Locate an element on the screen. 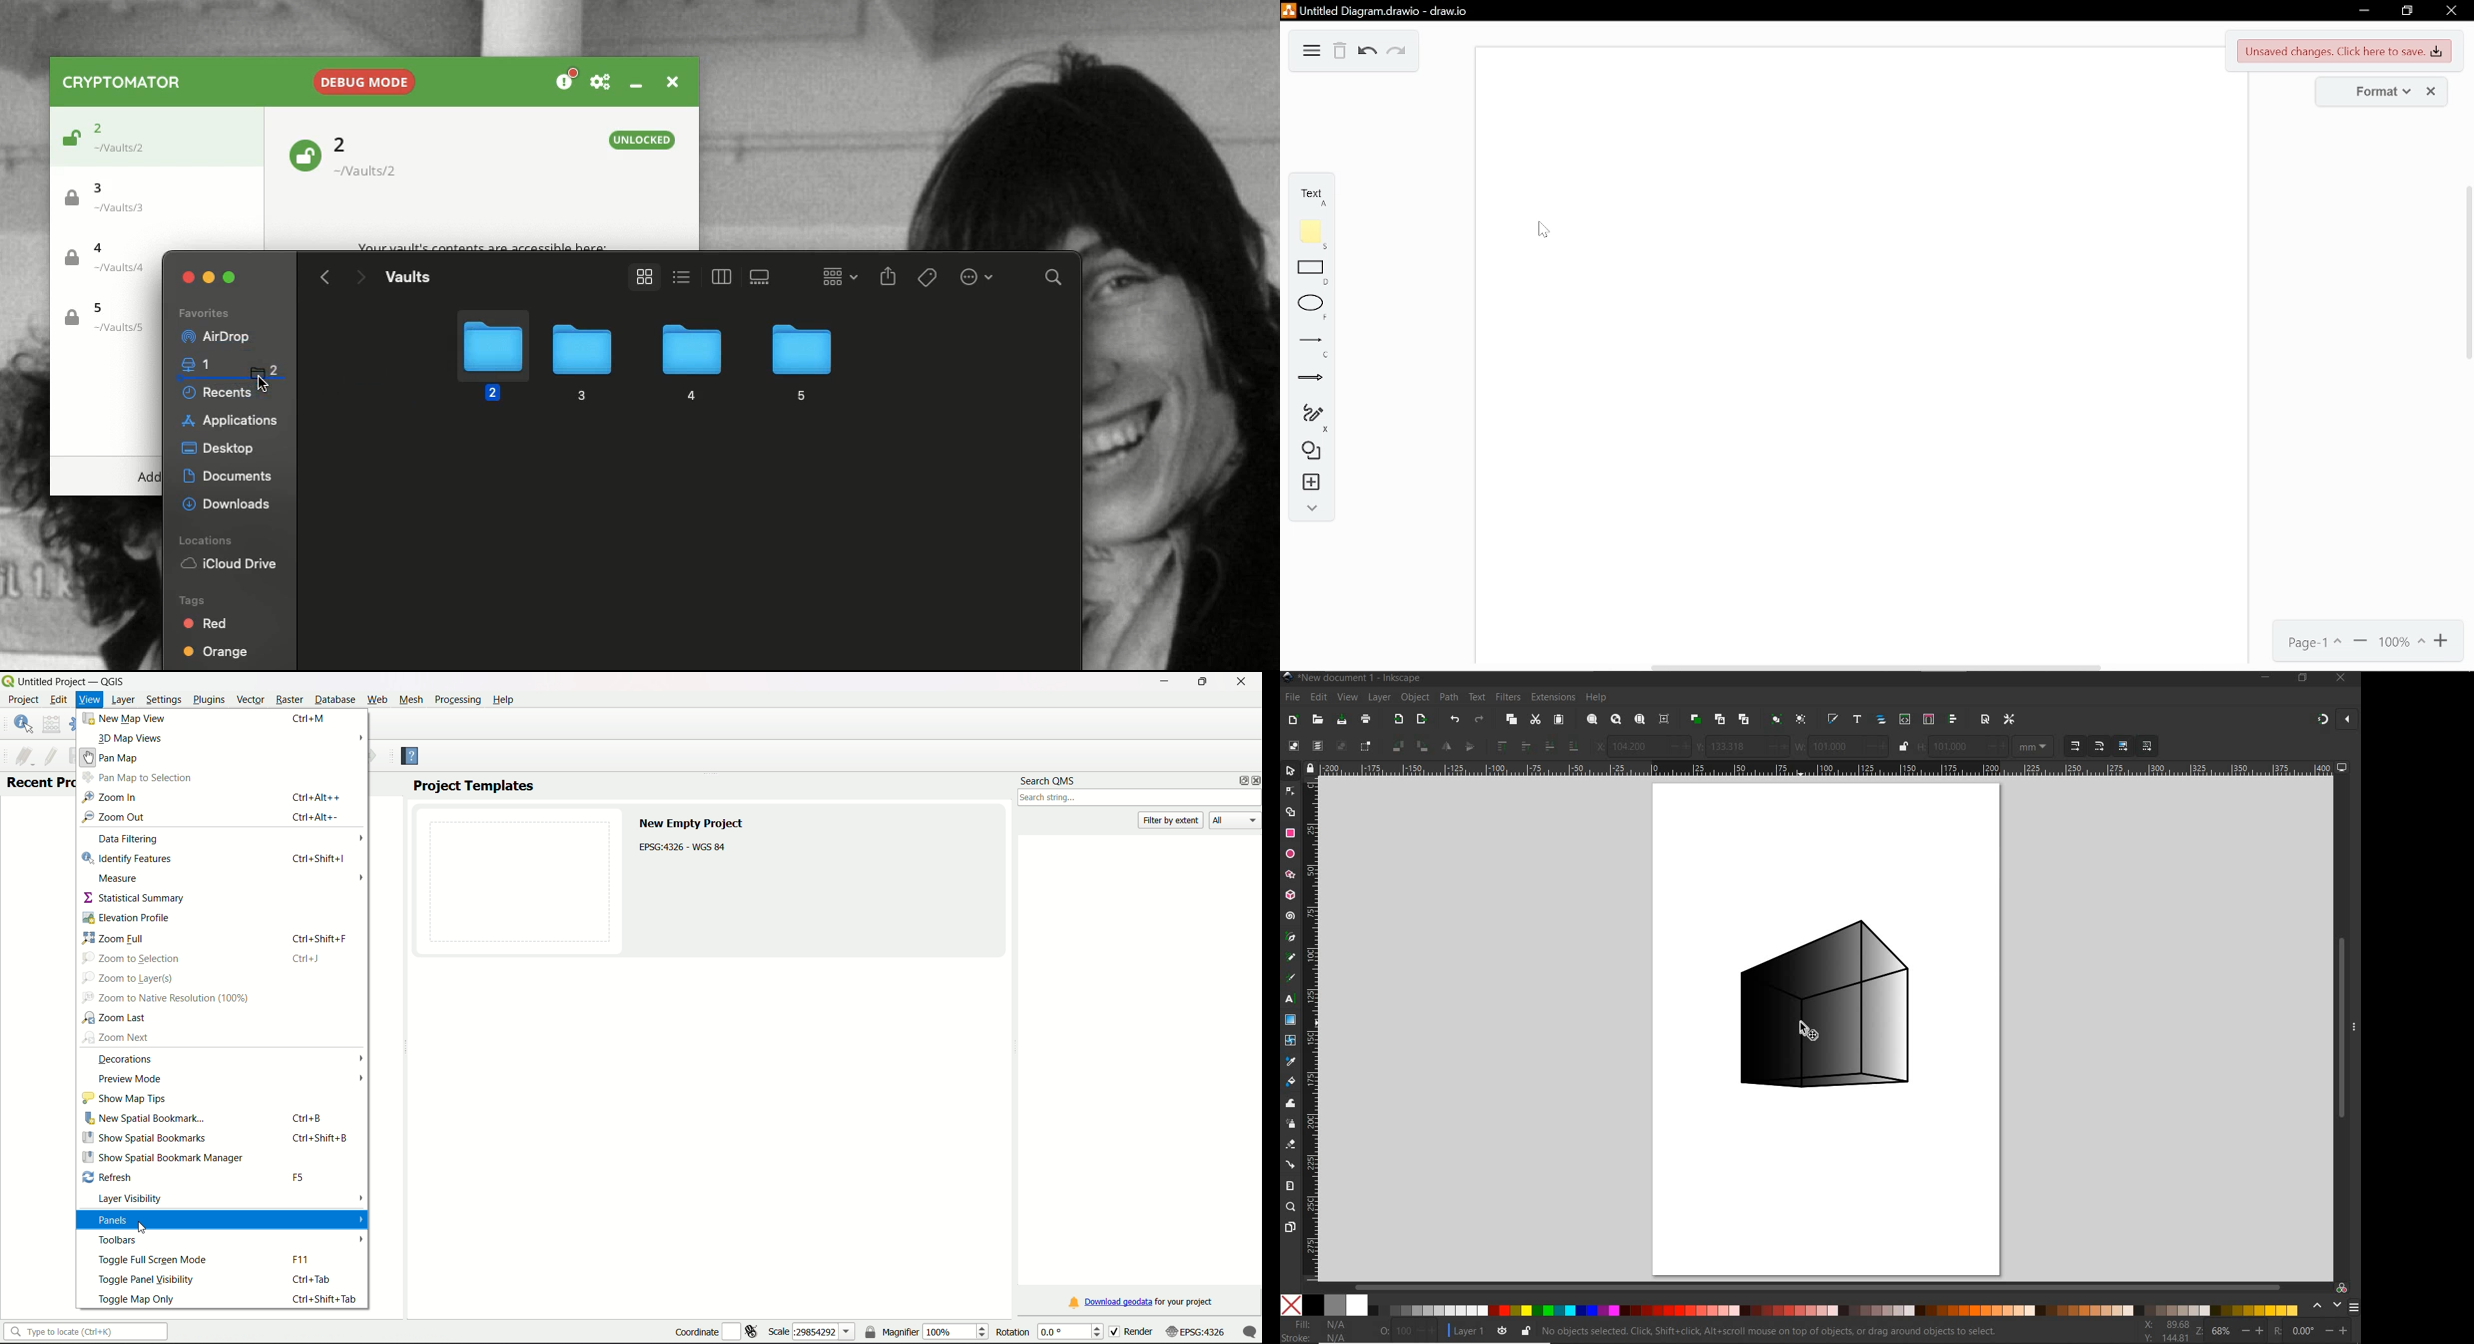 The width and height of the screenshot is (2492, 1344). increase/decrease is located at coordinates (2254, 1330).